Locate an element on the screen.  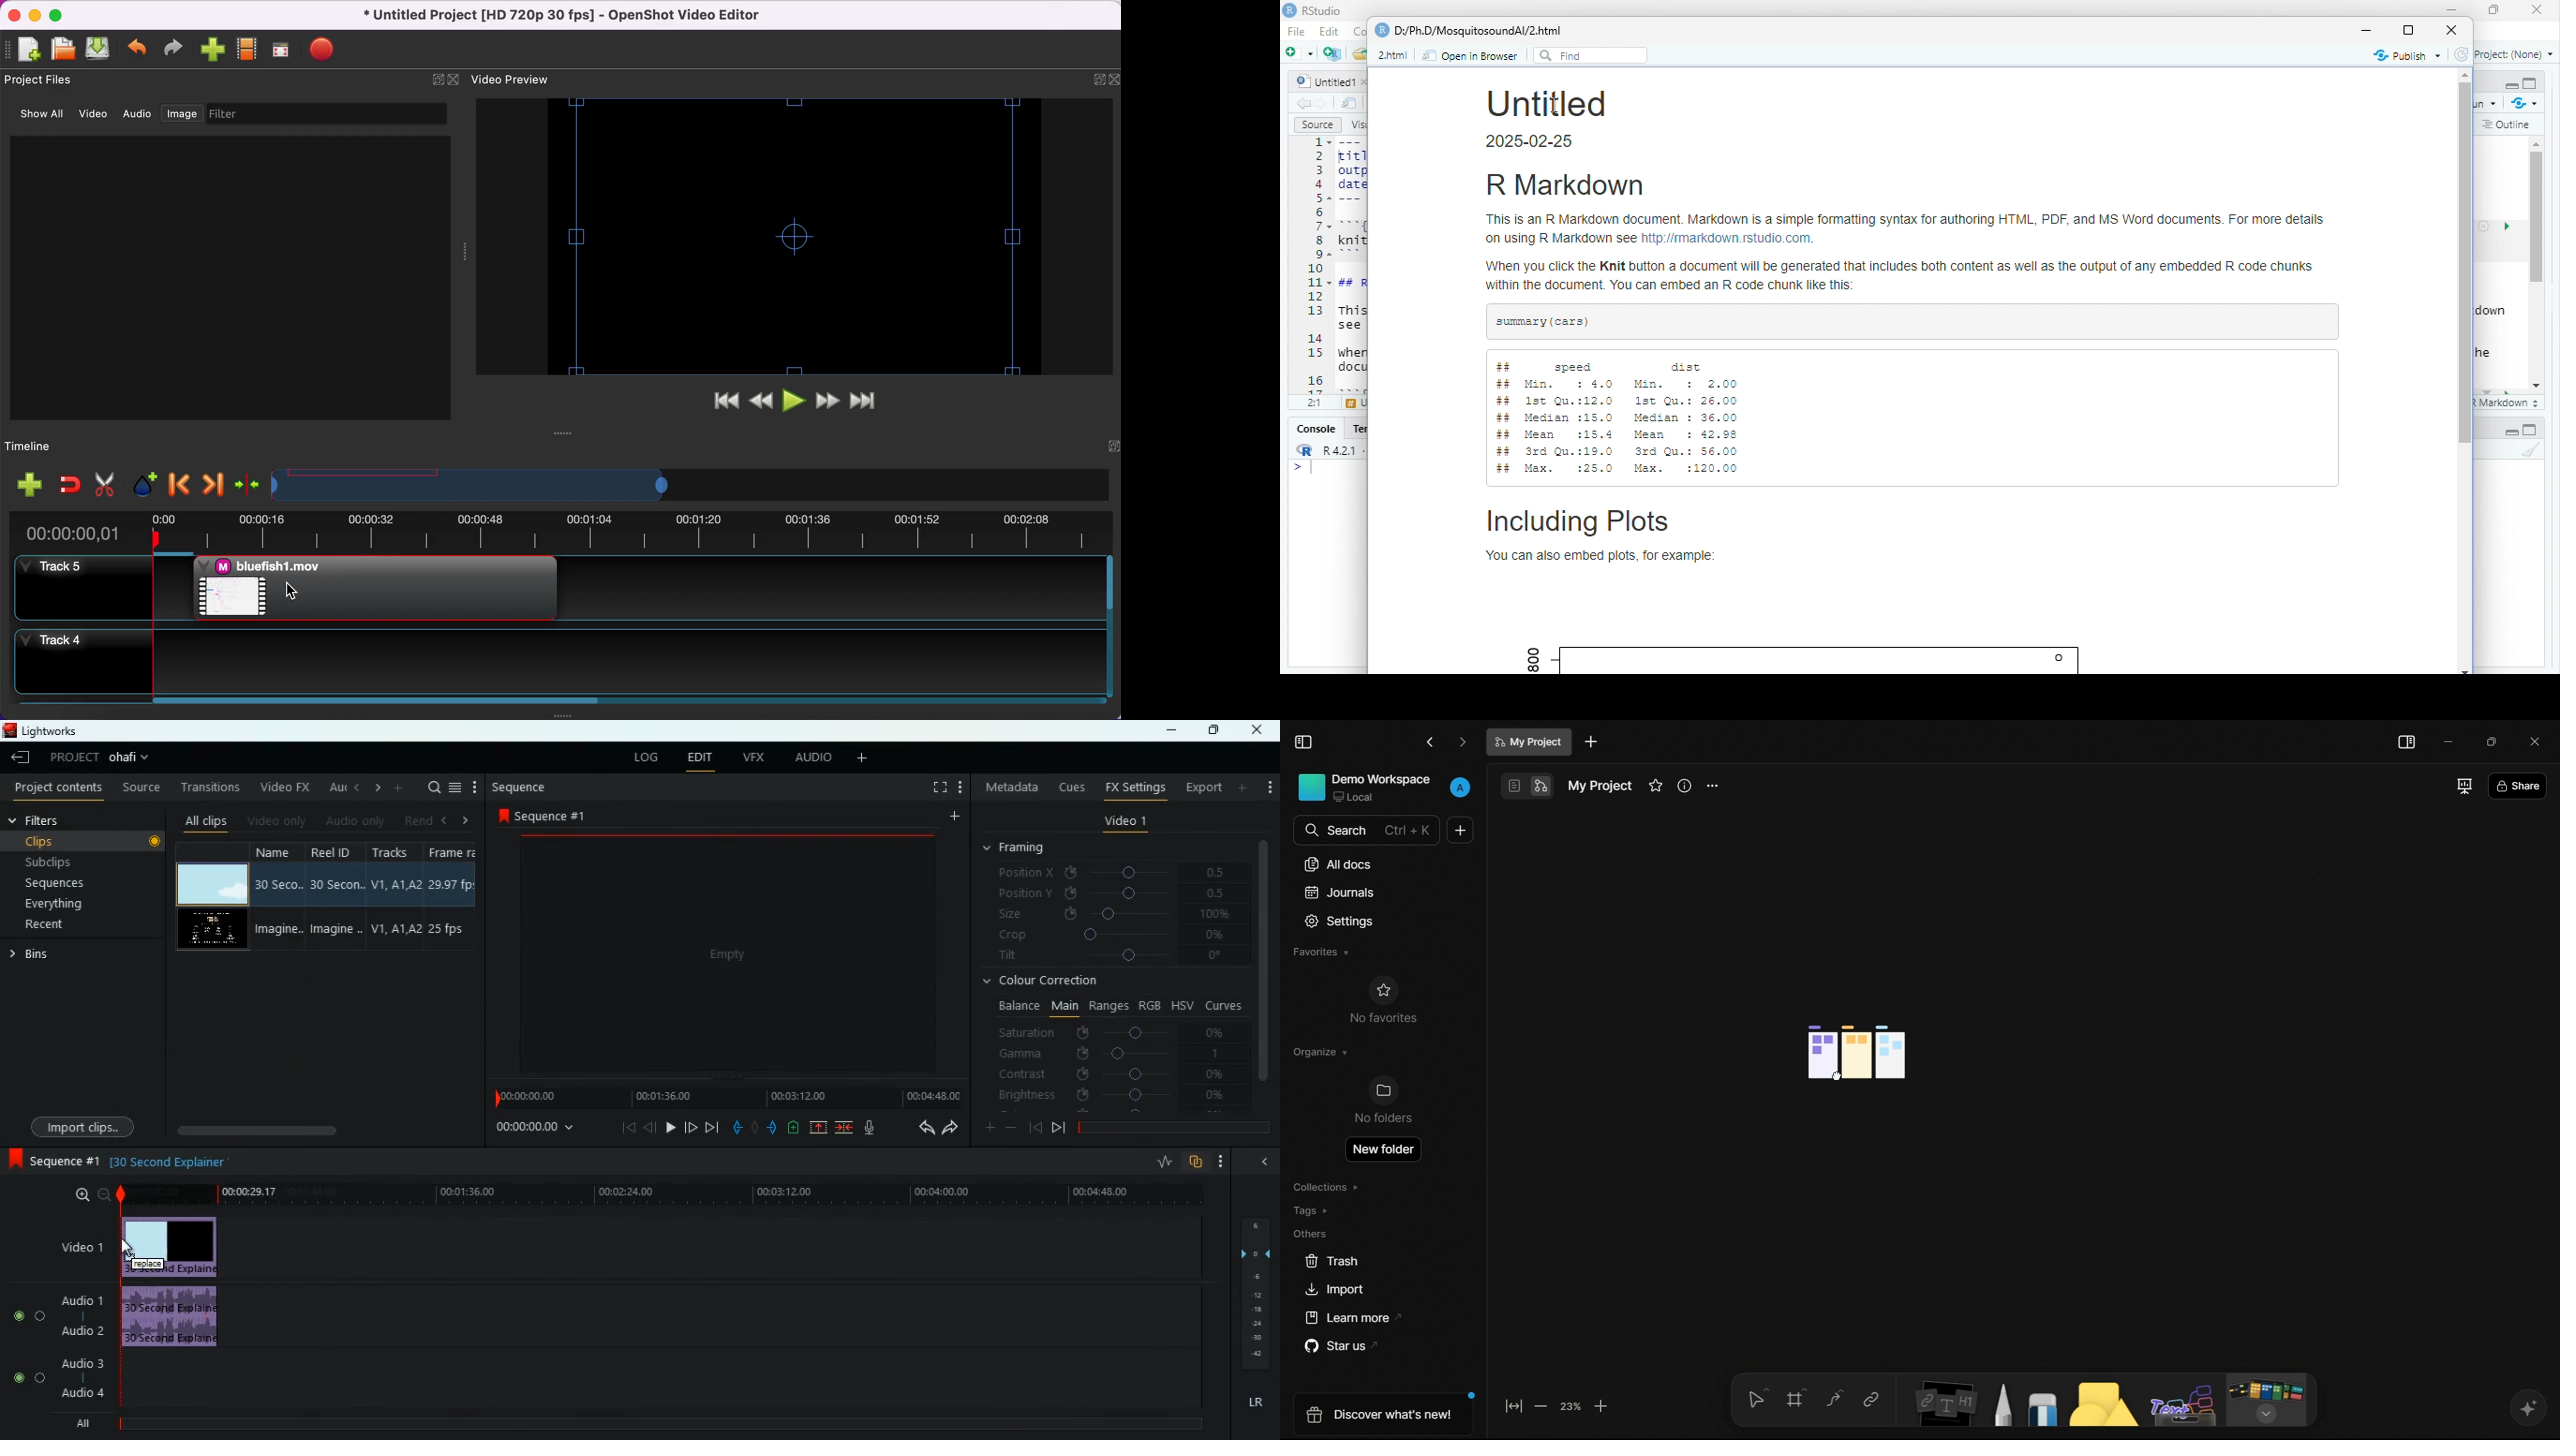
R Markdown is located at coordinates (1565, 186).